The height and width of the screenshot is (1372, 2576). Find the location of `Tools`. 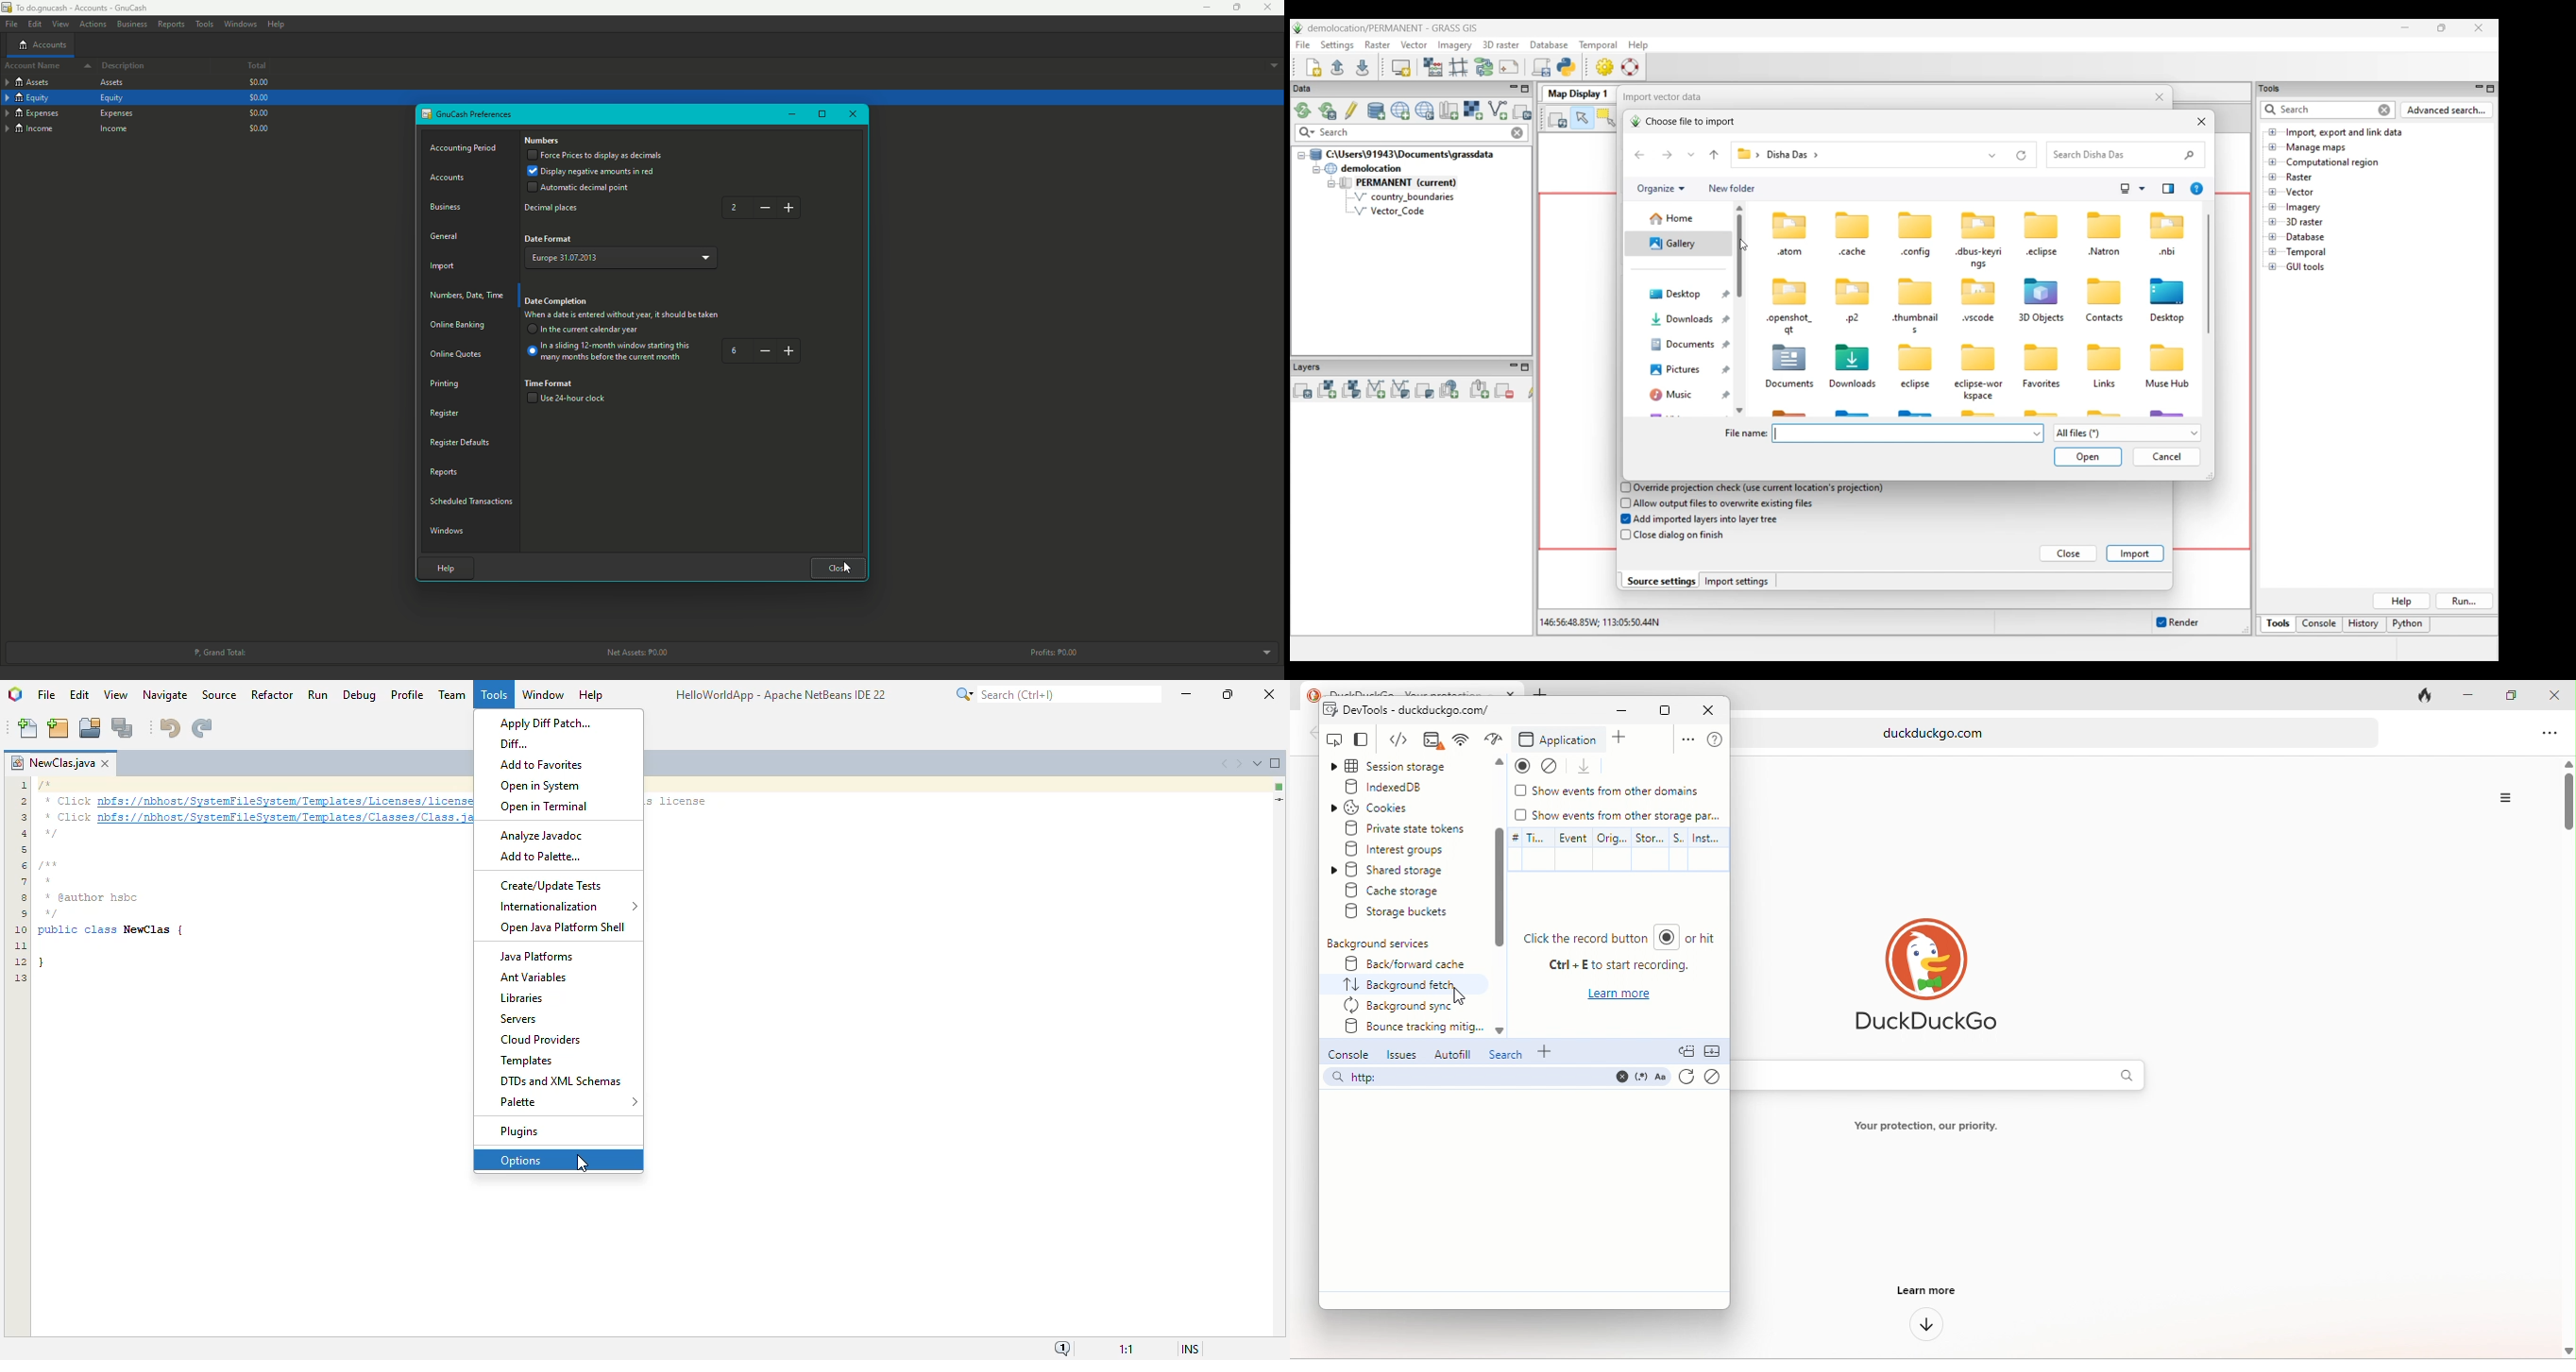

Tools is located at coordinates (204, 24).